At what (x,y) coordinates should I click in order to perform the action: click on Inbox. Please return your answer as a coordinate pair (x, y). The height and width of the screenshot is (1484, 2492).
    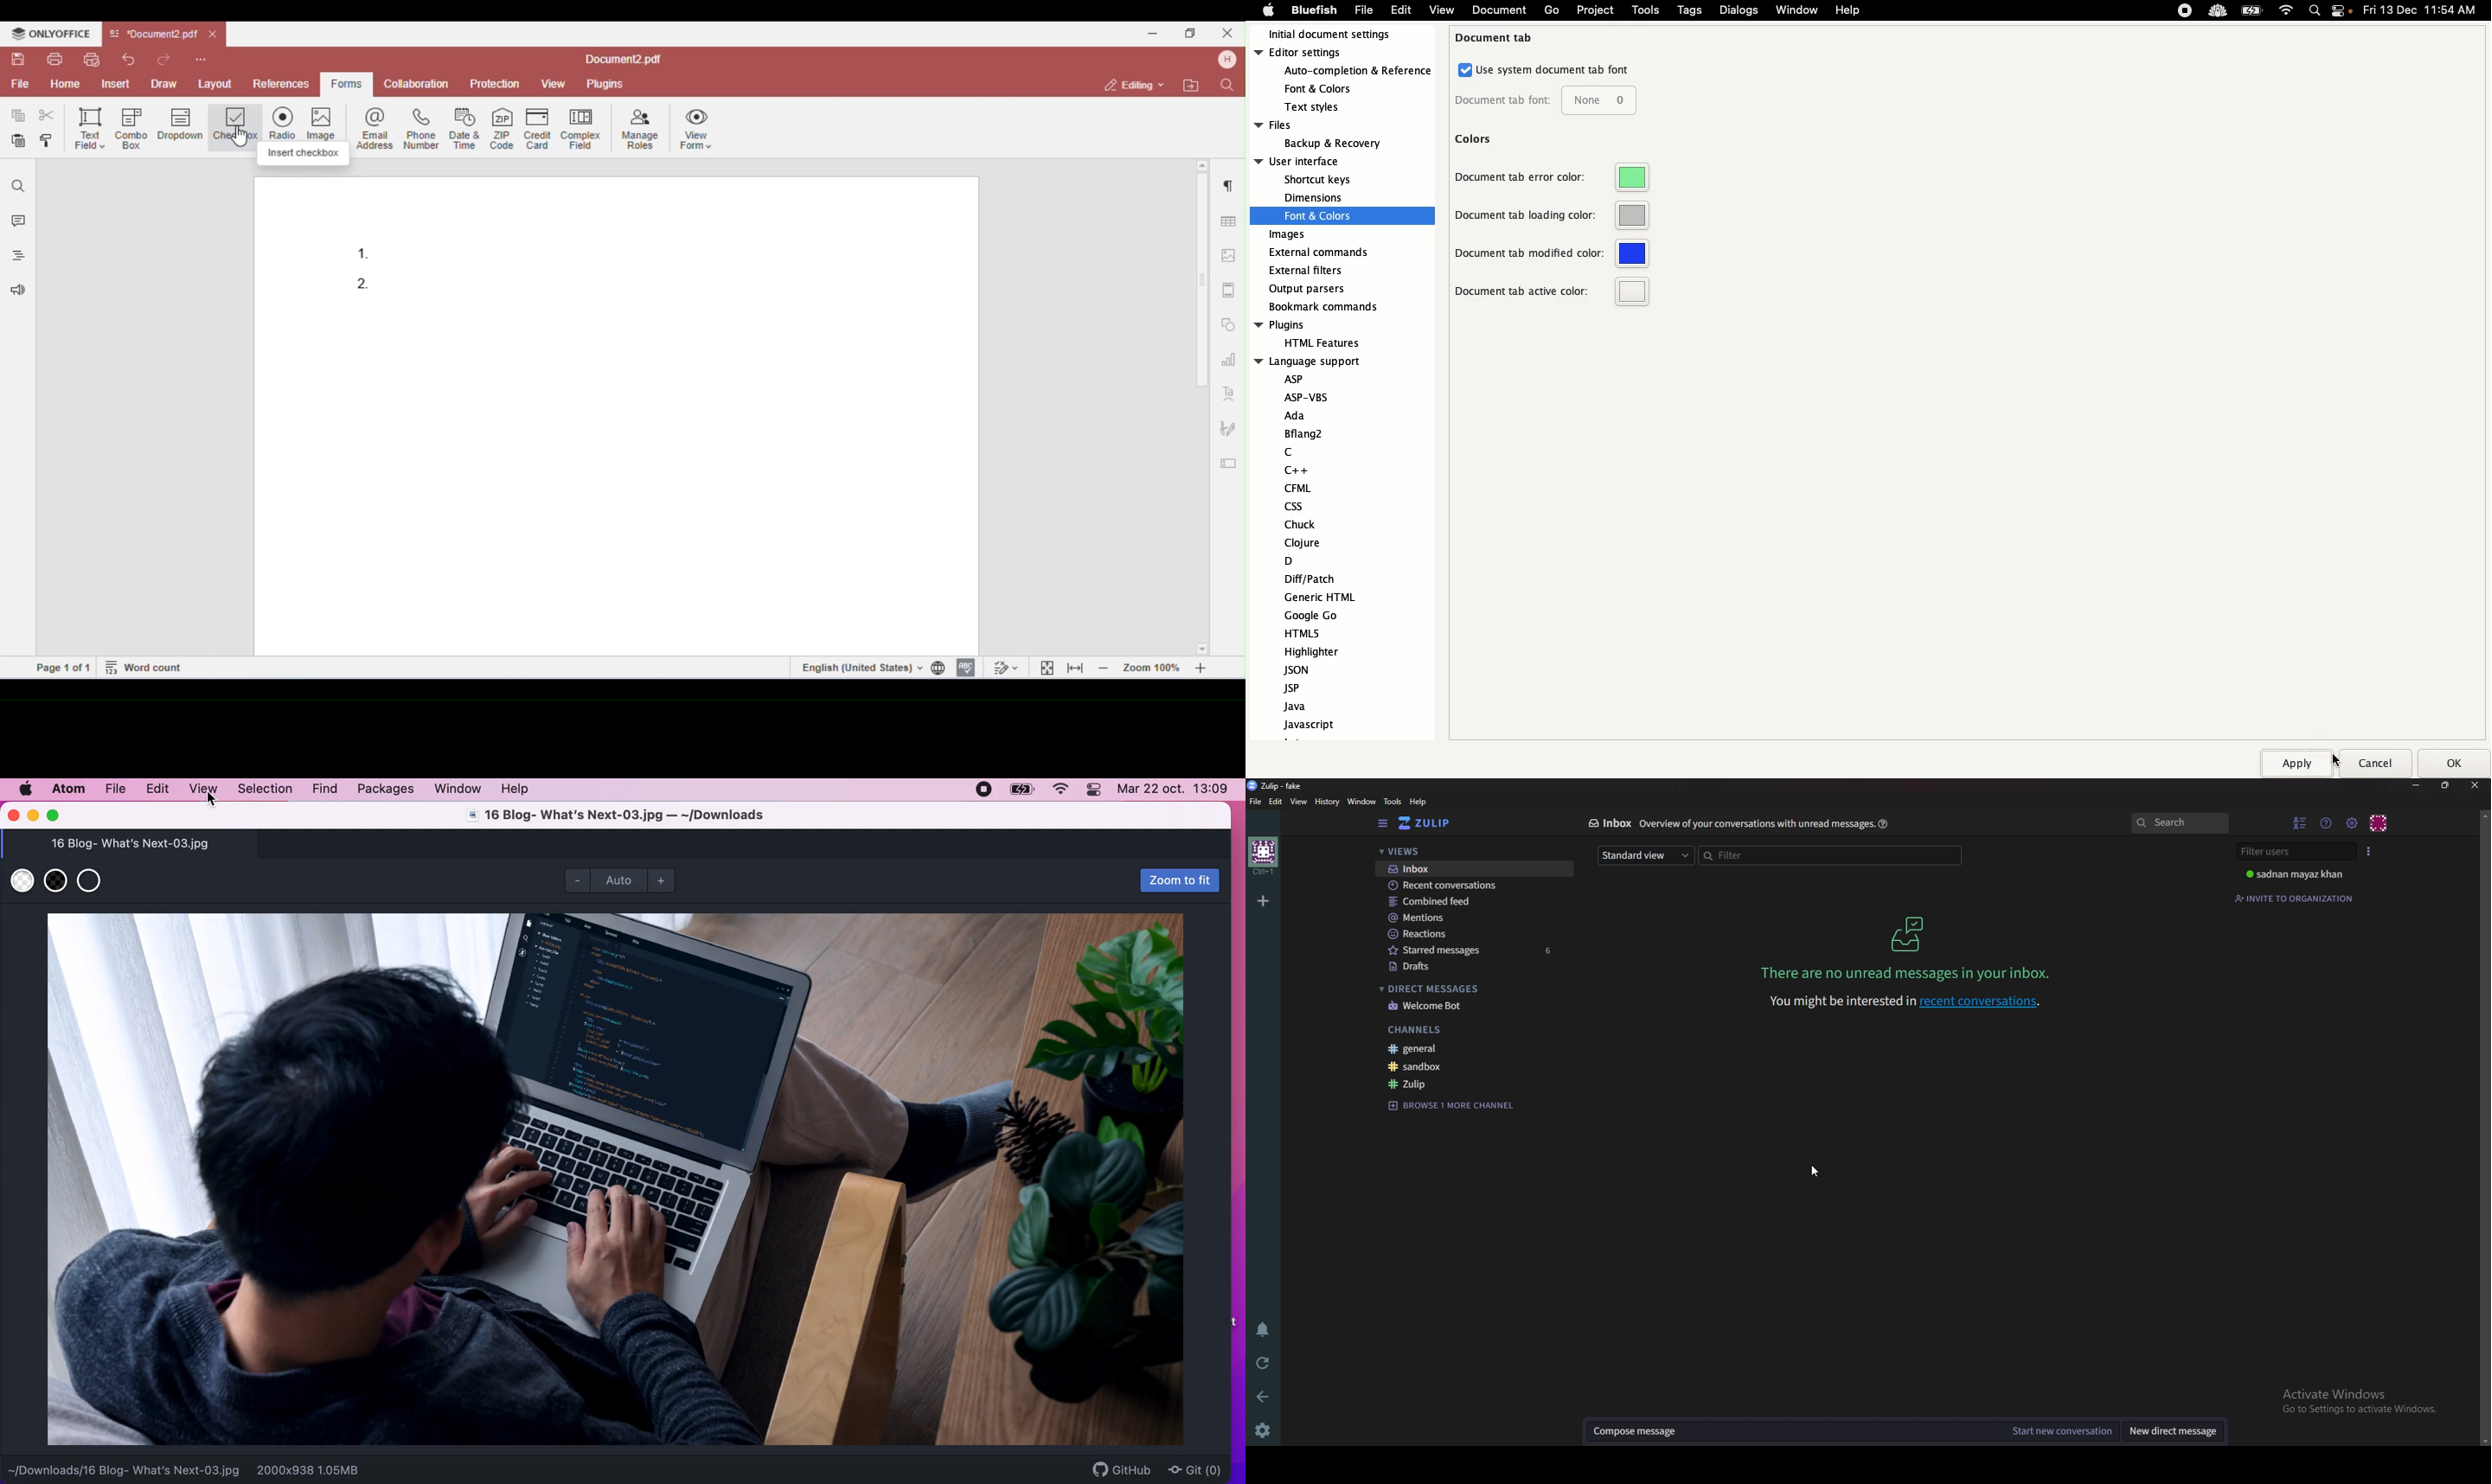
    Looking at the image, I should click on (1470, 870).